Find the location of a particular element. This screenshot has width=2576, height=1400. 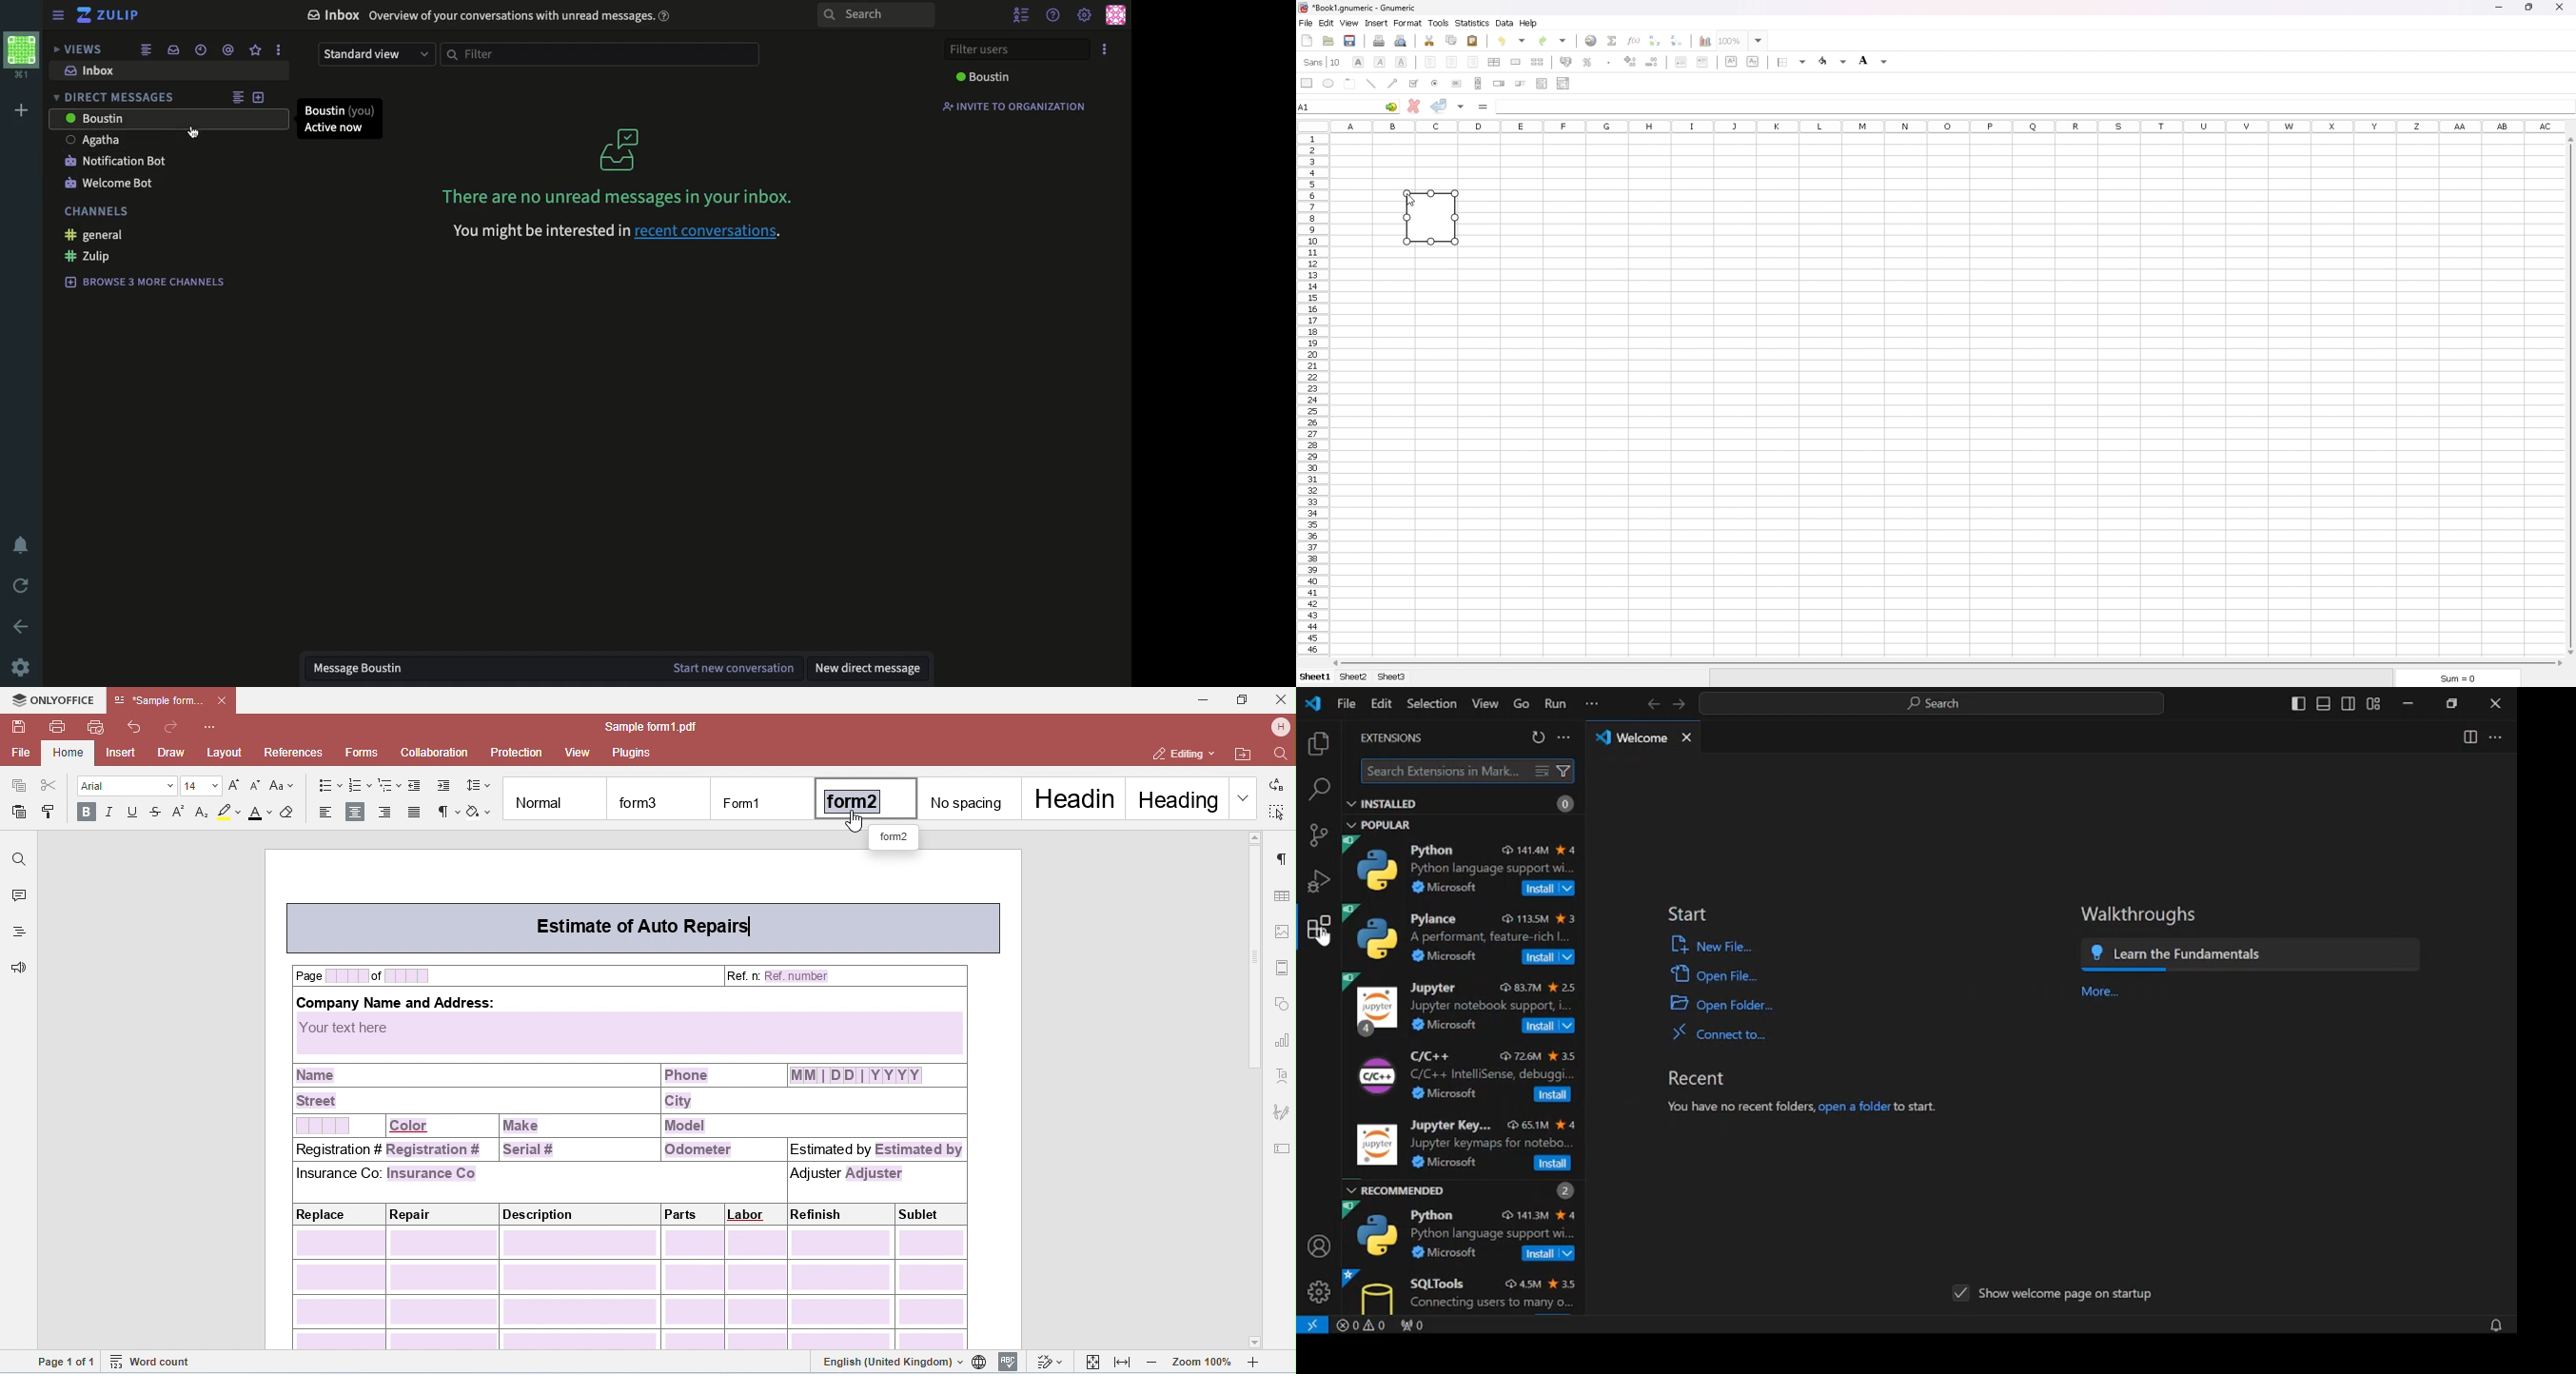

open is located at coordinates (1329, 41).